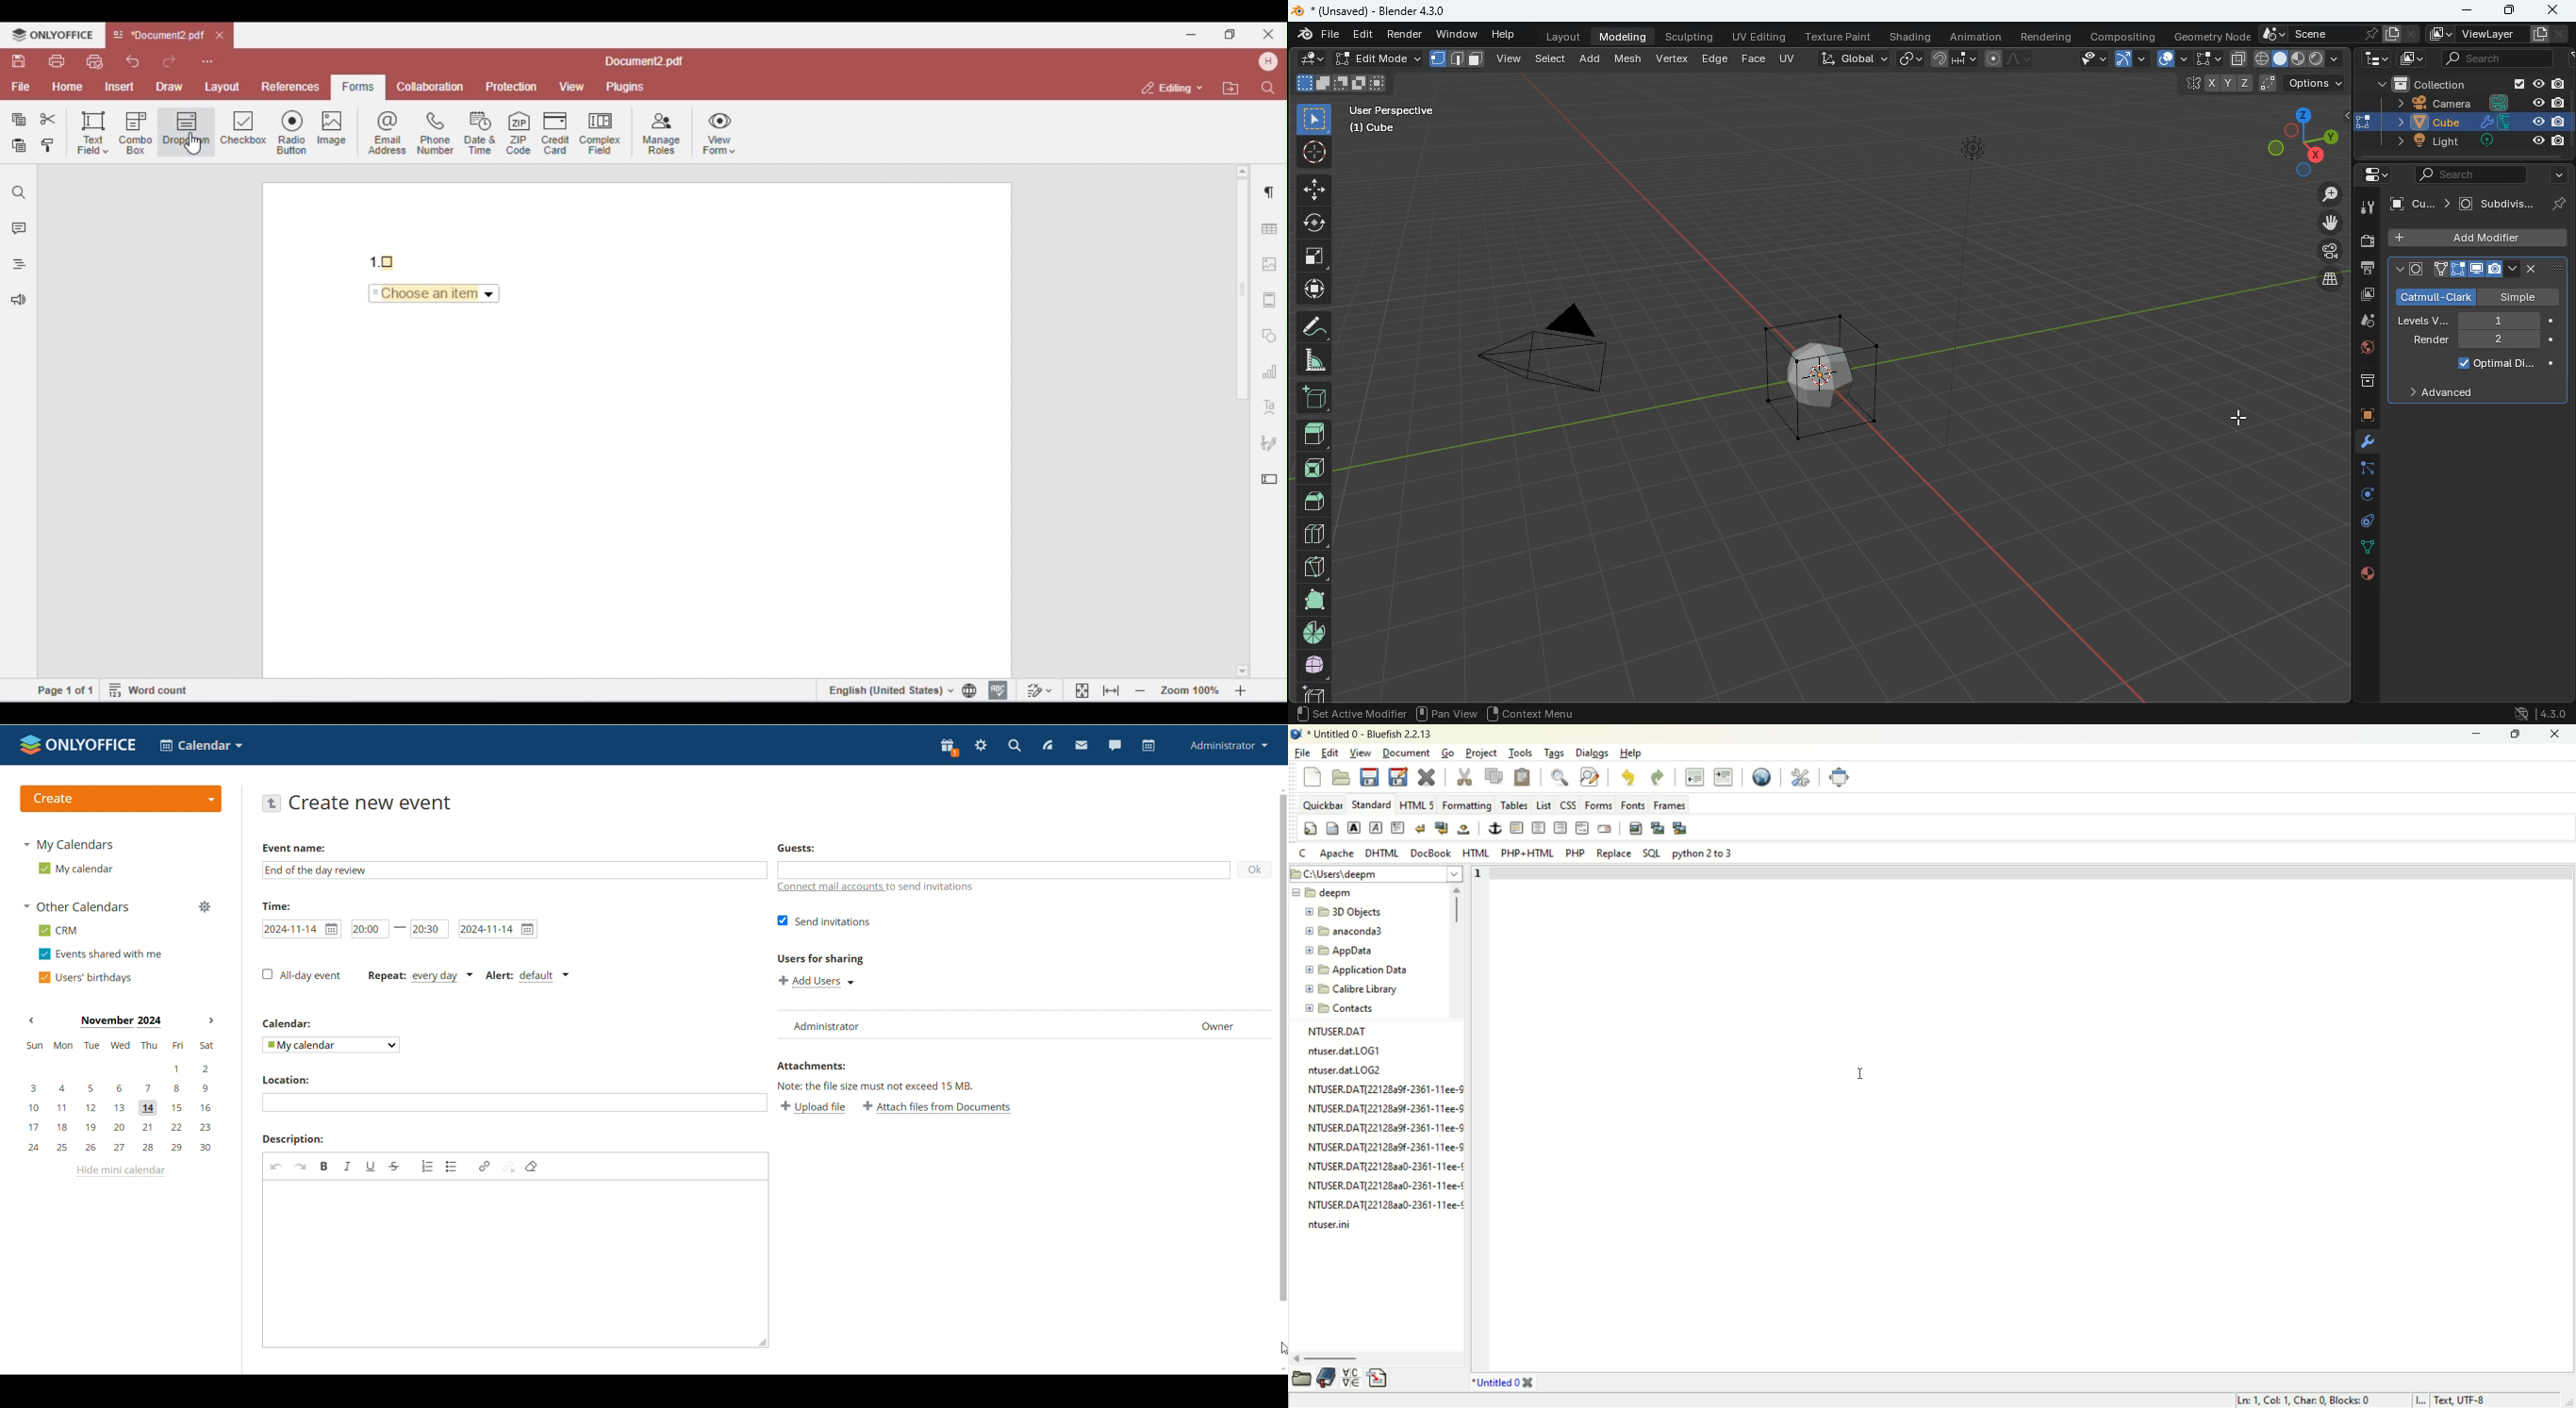 This screenshot has height=1428, width=2576. I want to click on start time set, so click(370, 928).